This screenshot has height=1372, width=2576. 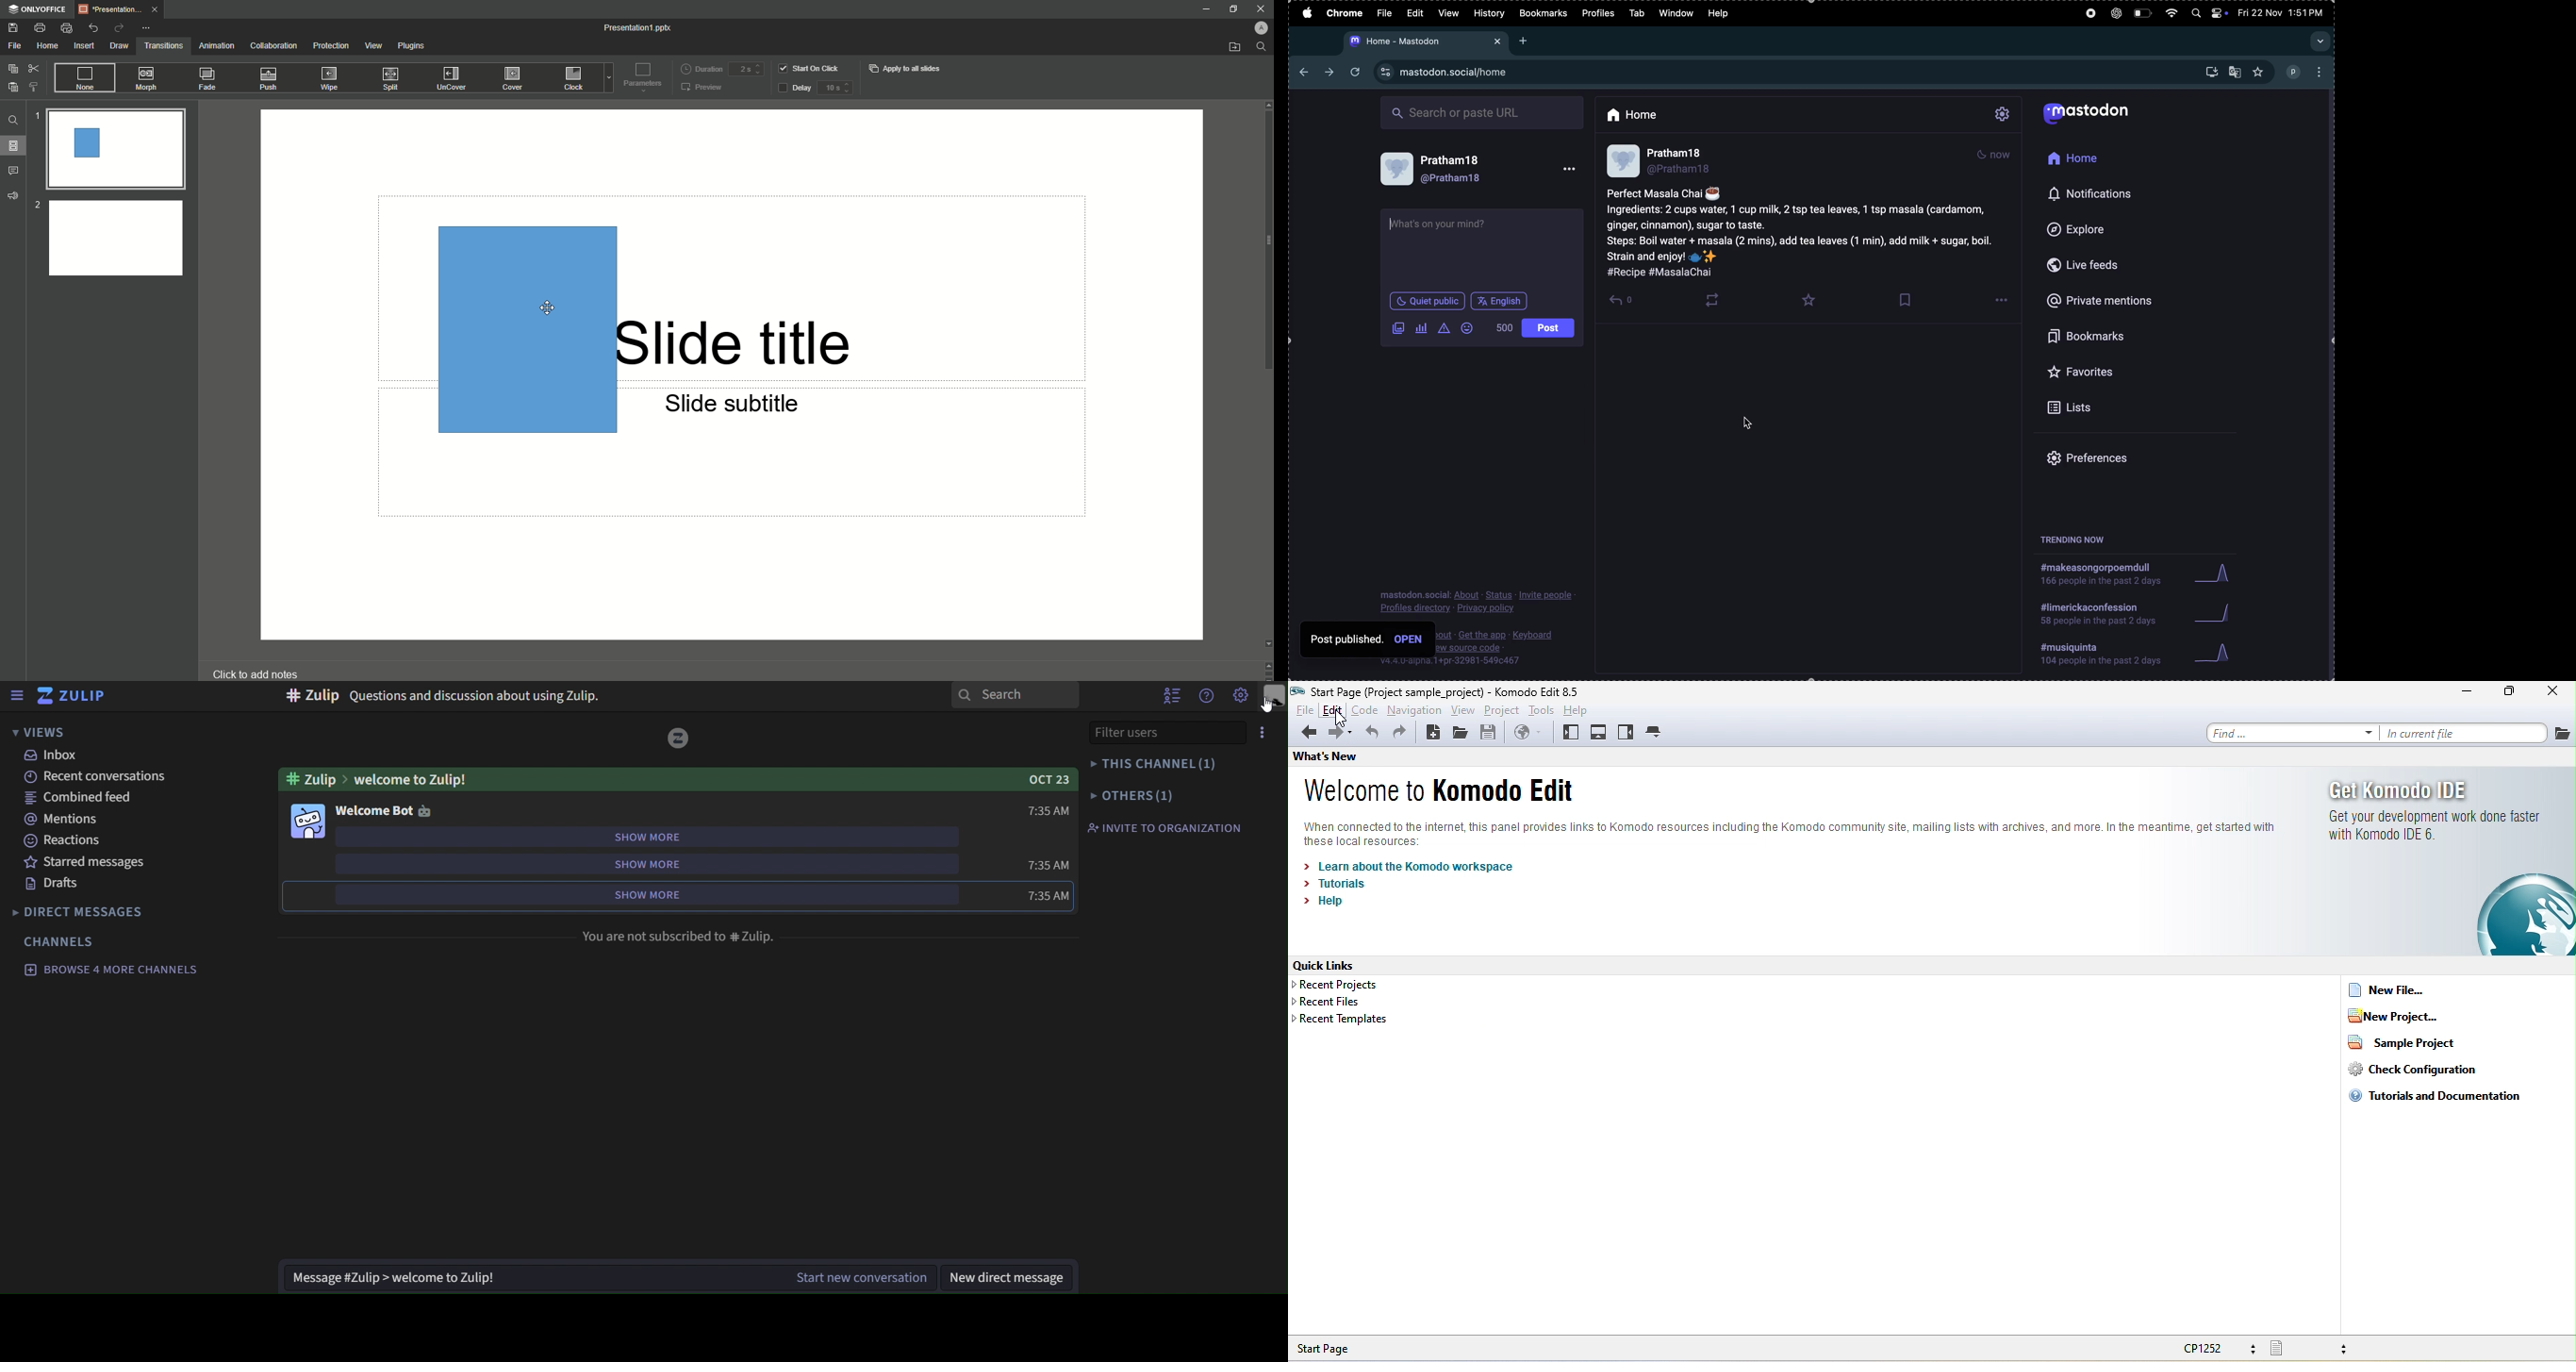 What do you see at coordinates (752, 68) in the screenshot?
I see `Duration input` at bounding box center [752, 68].